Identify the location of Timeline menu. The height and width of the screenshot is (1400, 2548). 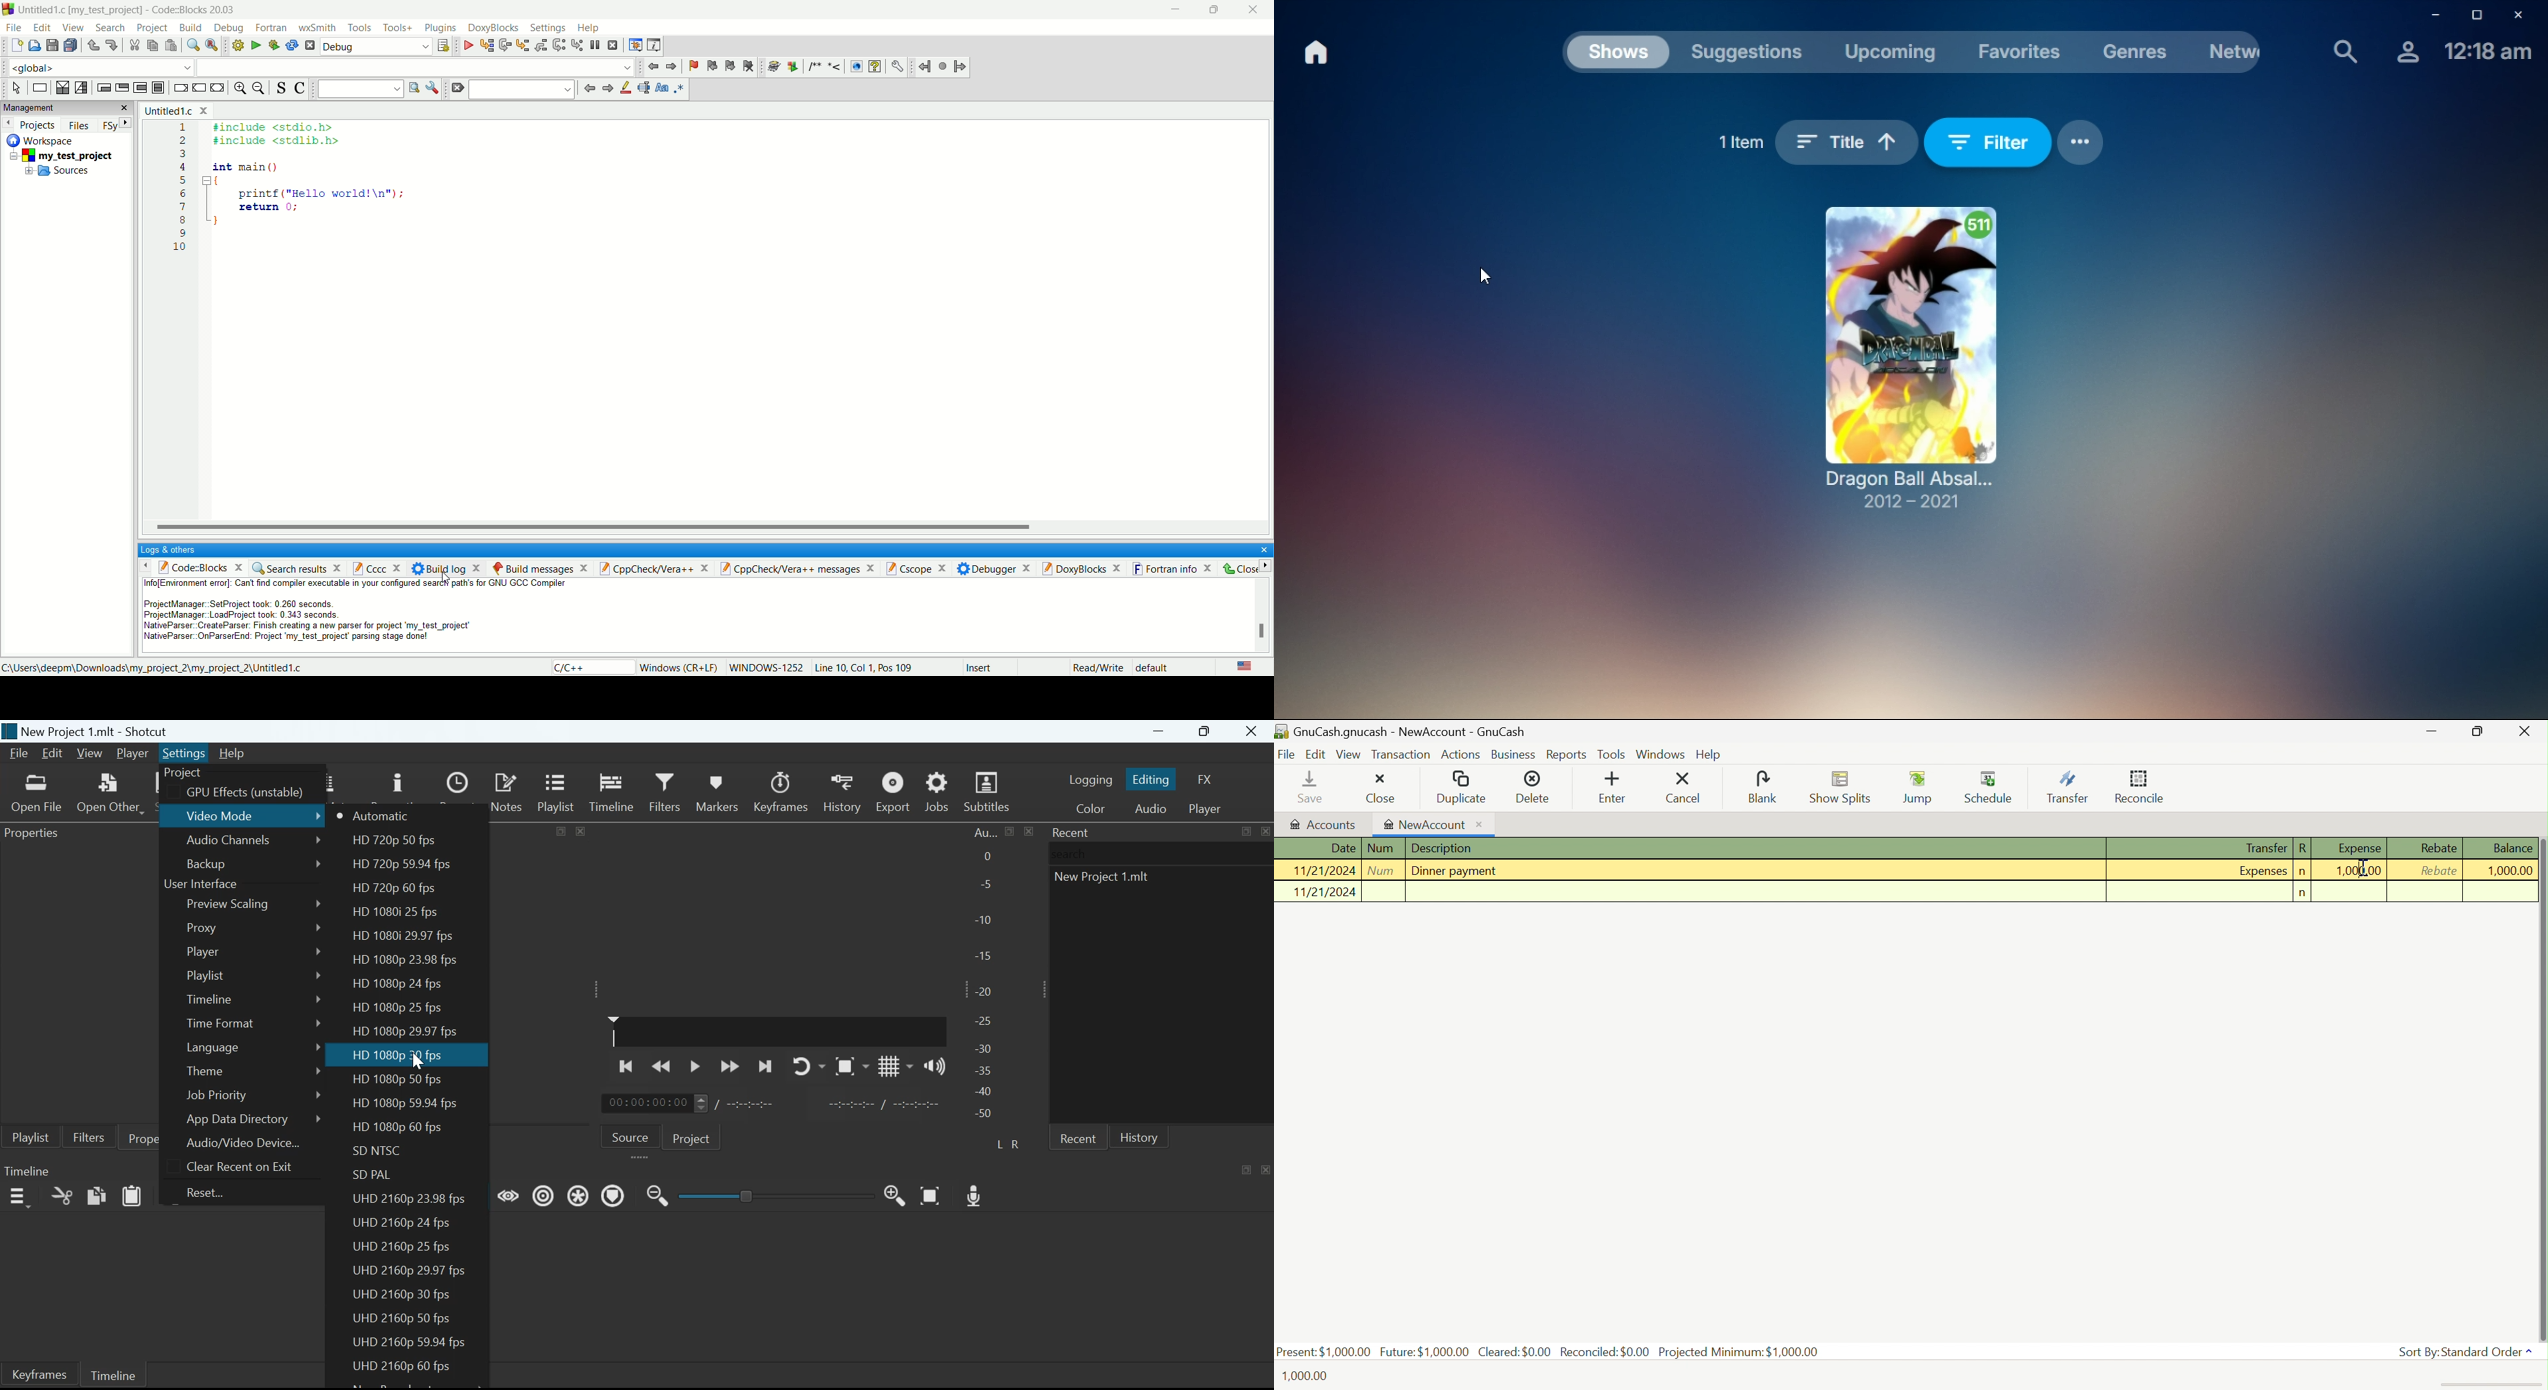
(19, 1198).